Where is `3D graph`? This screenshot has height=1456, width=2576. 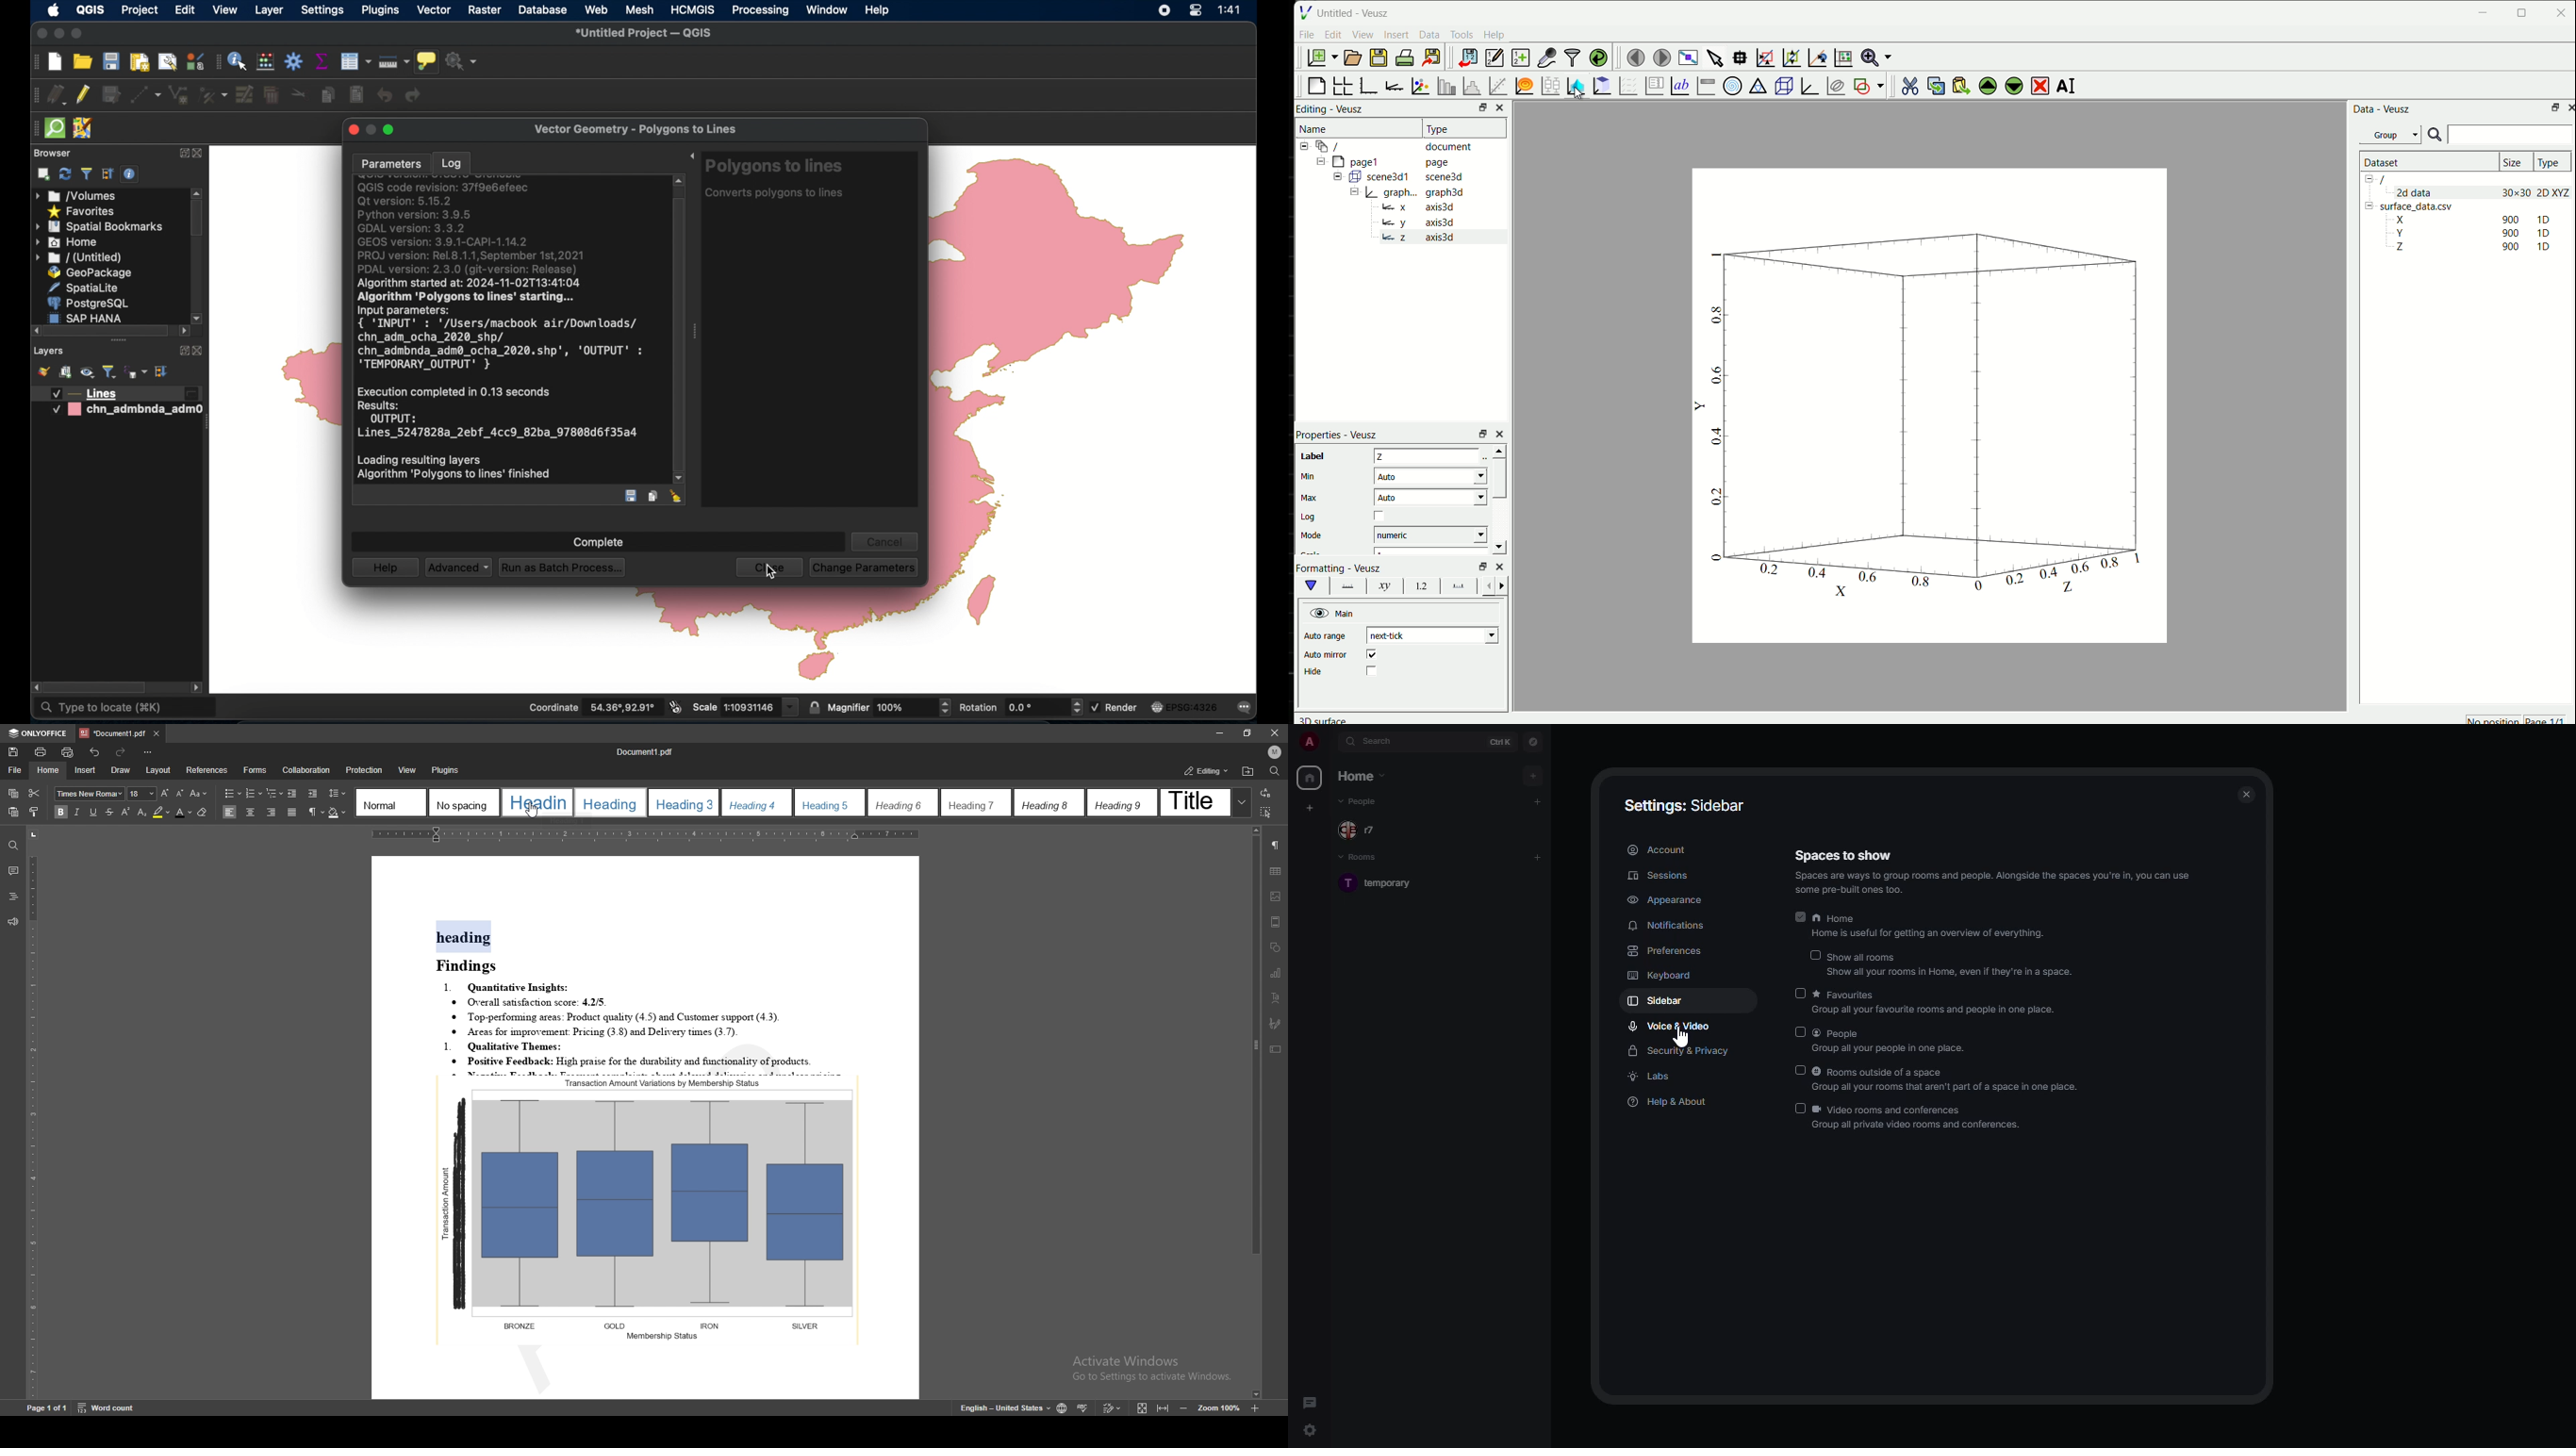
3D graph is located at coordinates (1810, 85).